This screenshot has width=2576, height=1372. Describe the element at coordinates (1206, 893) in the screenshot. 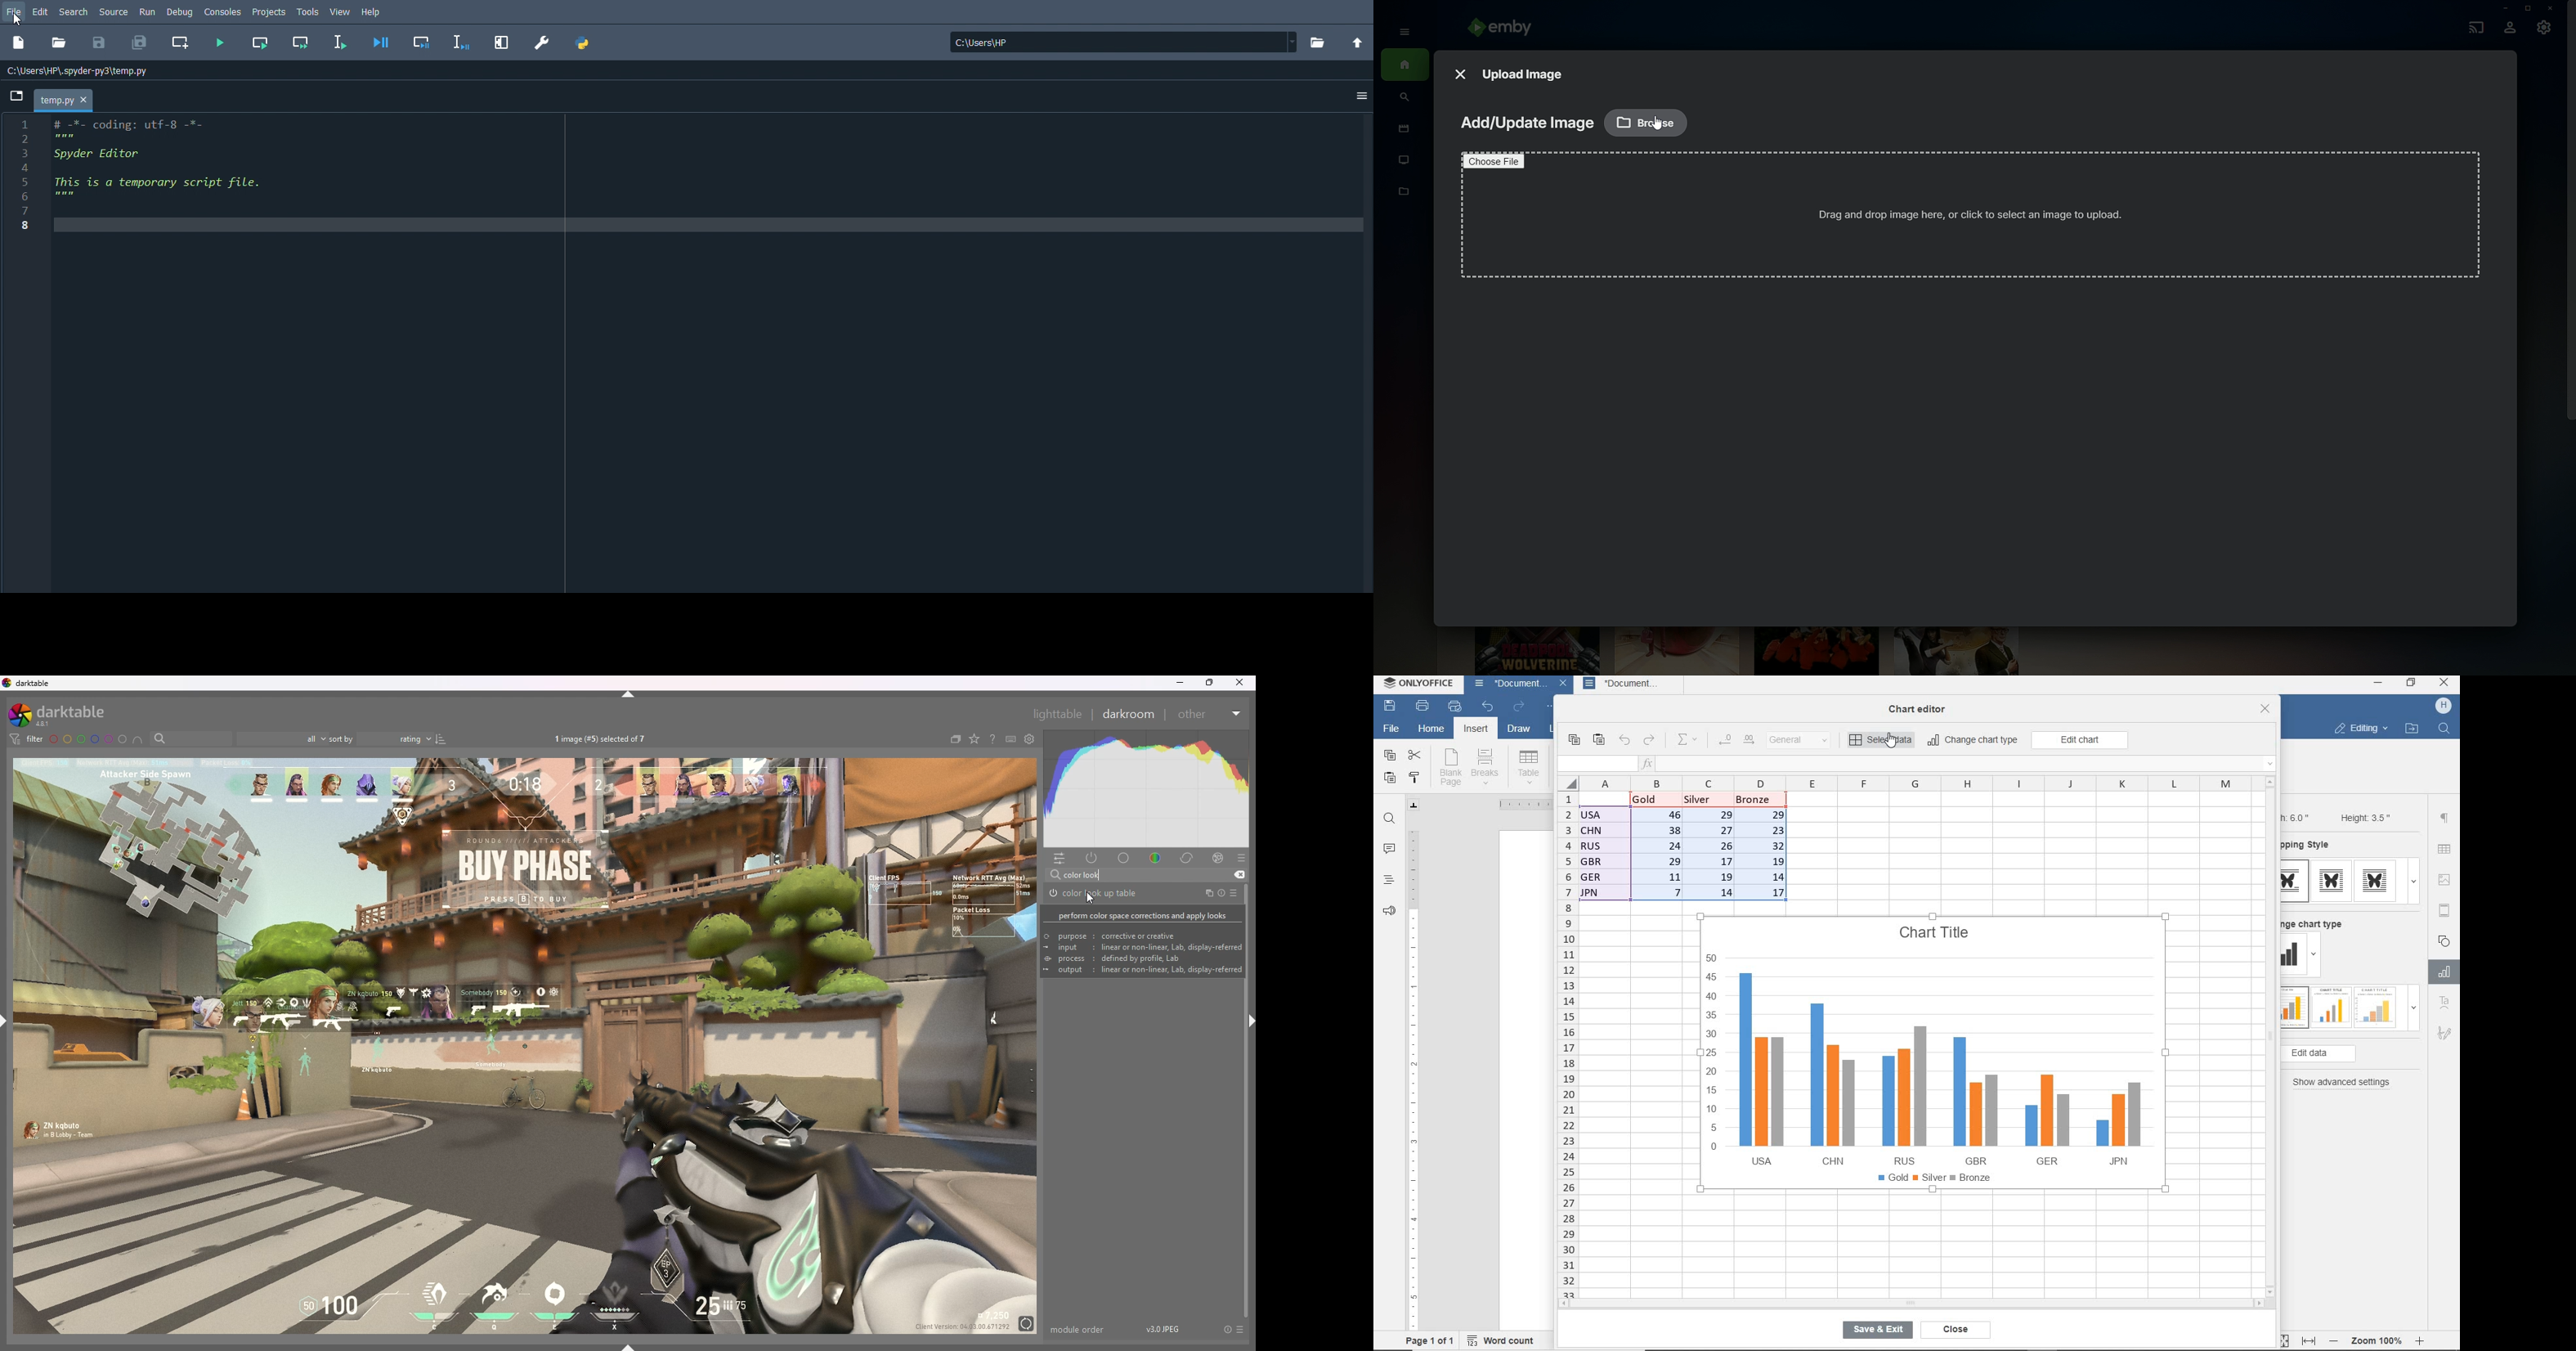

I see `multiple instances action` at that location.